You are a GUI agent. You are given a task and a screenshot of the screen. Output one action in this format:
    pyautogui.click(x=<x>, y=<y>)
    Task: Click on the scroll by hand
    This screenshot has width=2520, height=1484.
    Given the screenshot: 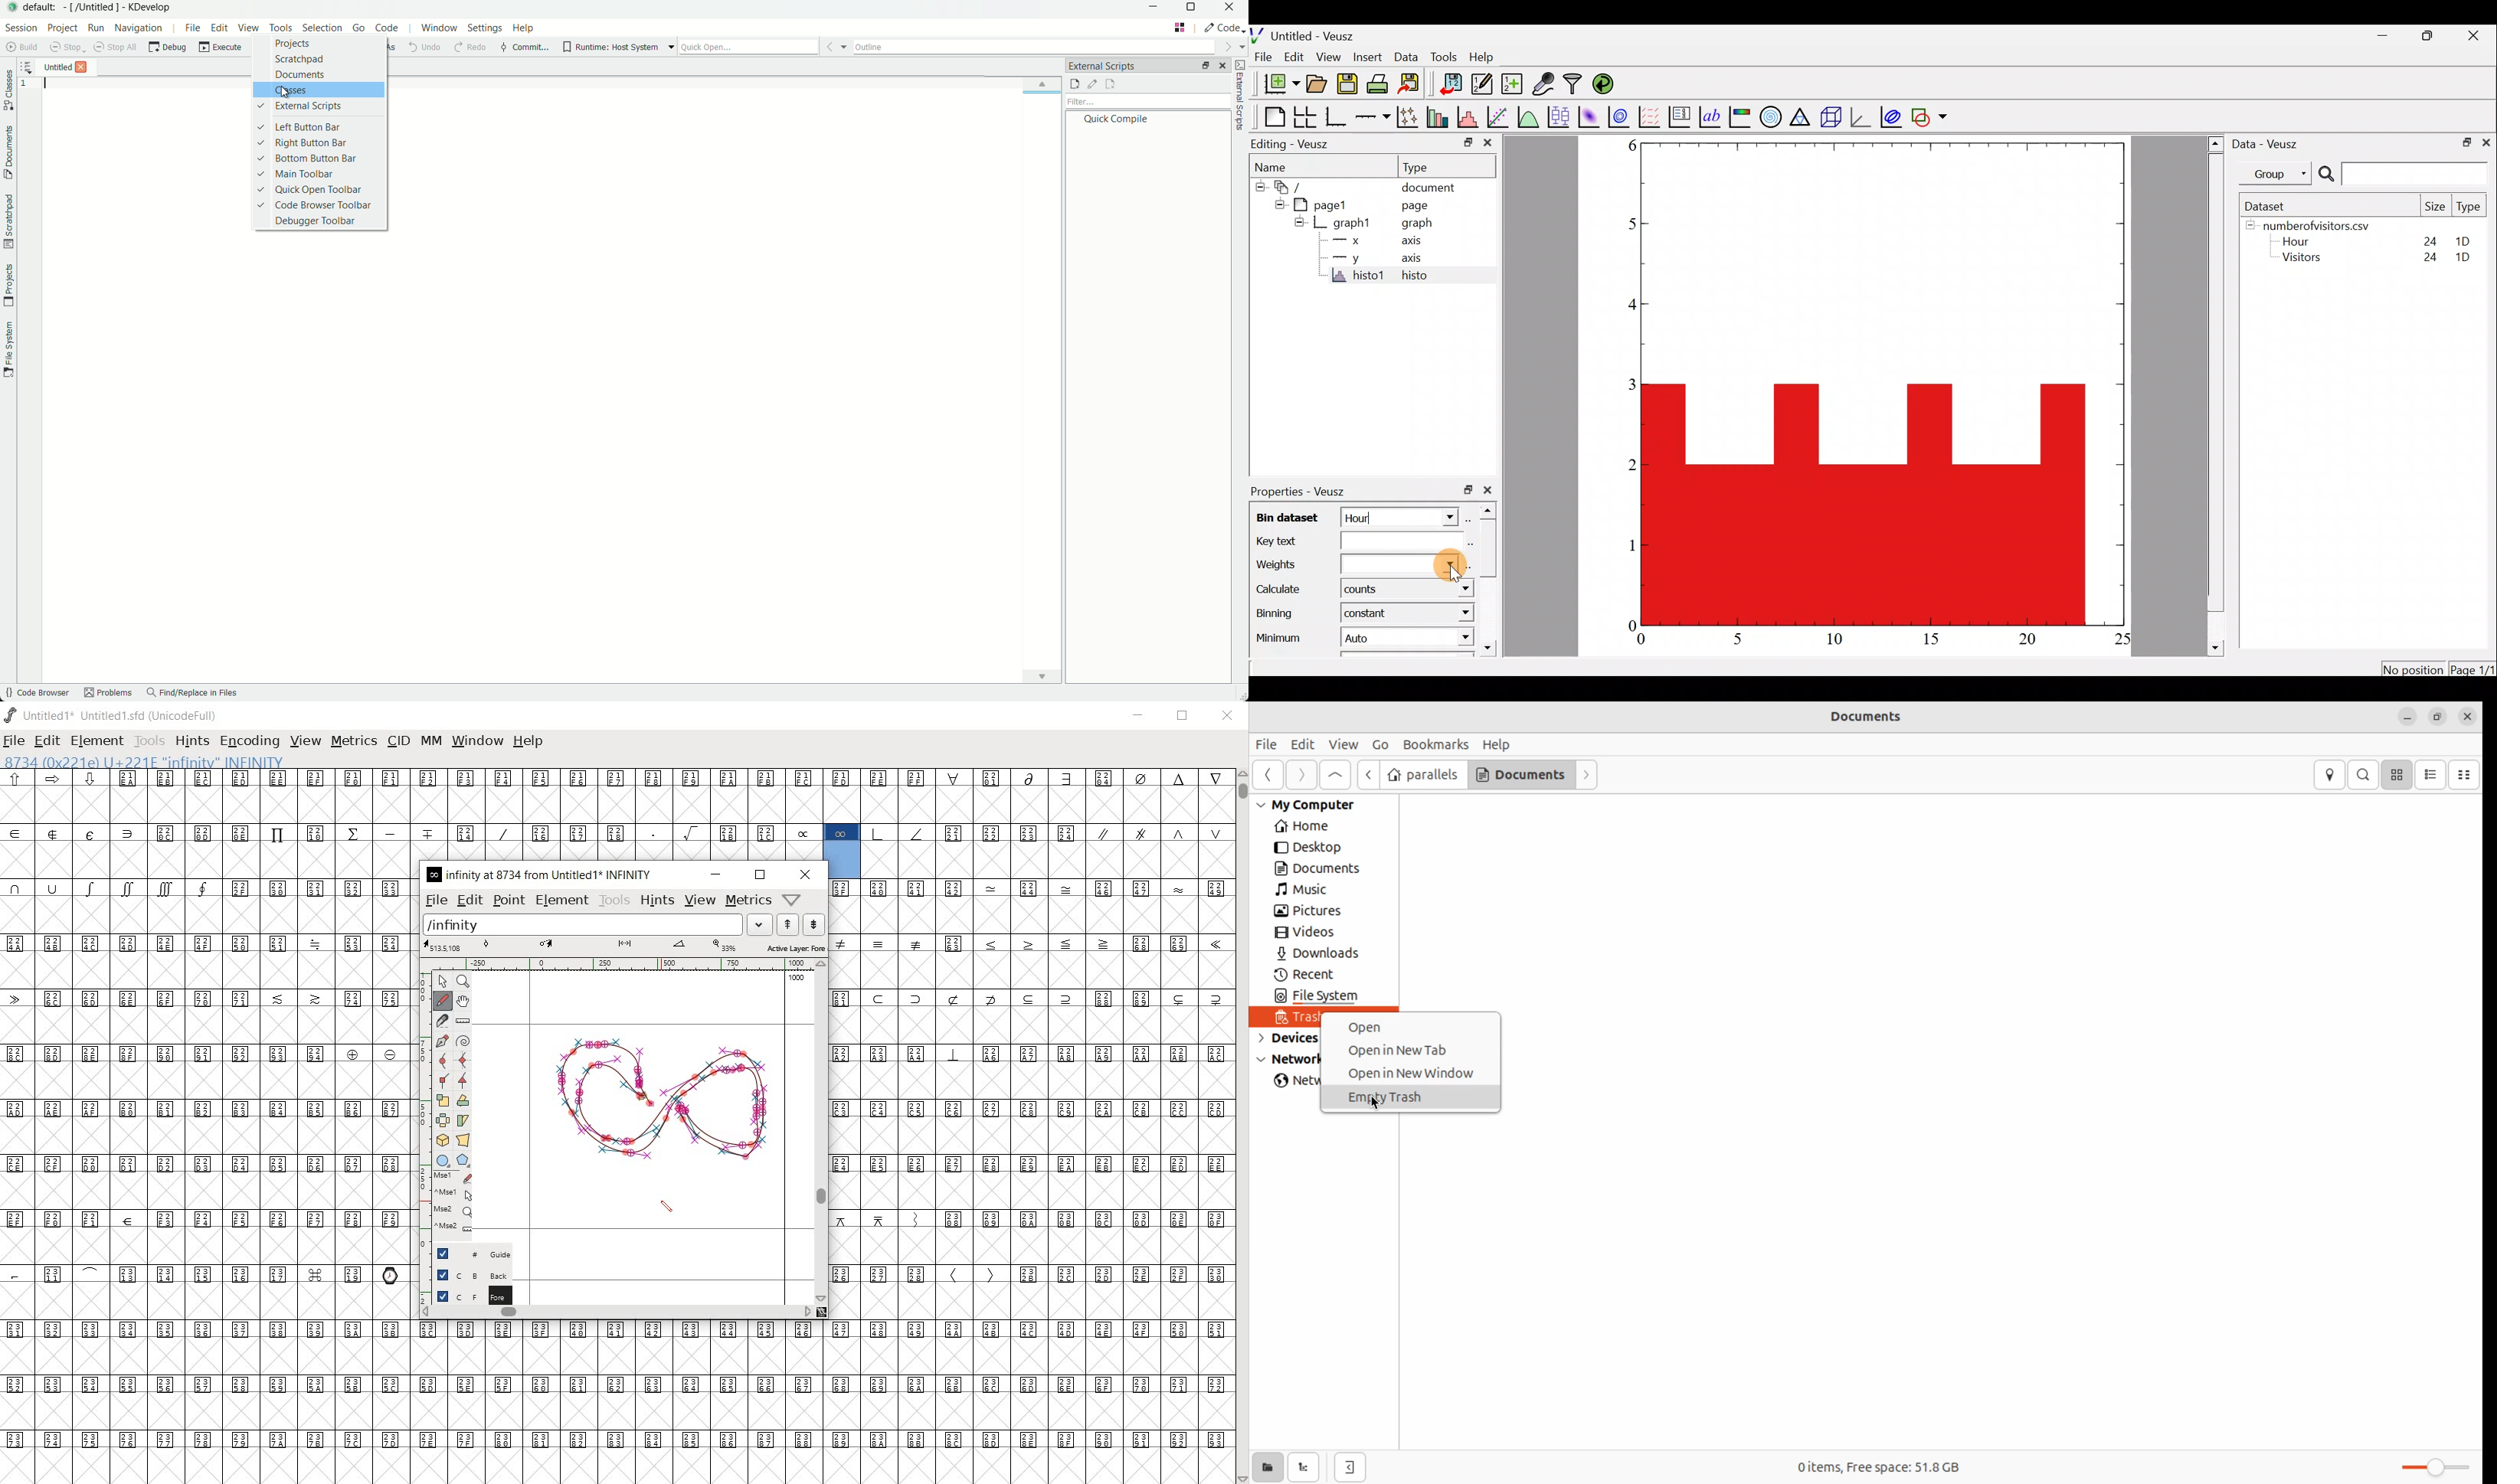 What is the action you would take?
    pyautogui.click(x=464, y=1000)
    